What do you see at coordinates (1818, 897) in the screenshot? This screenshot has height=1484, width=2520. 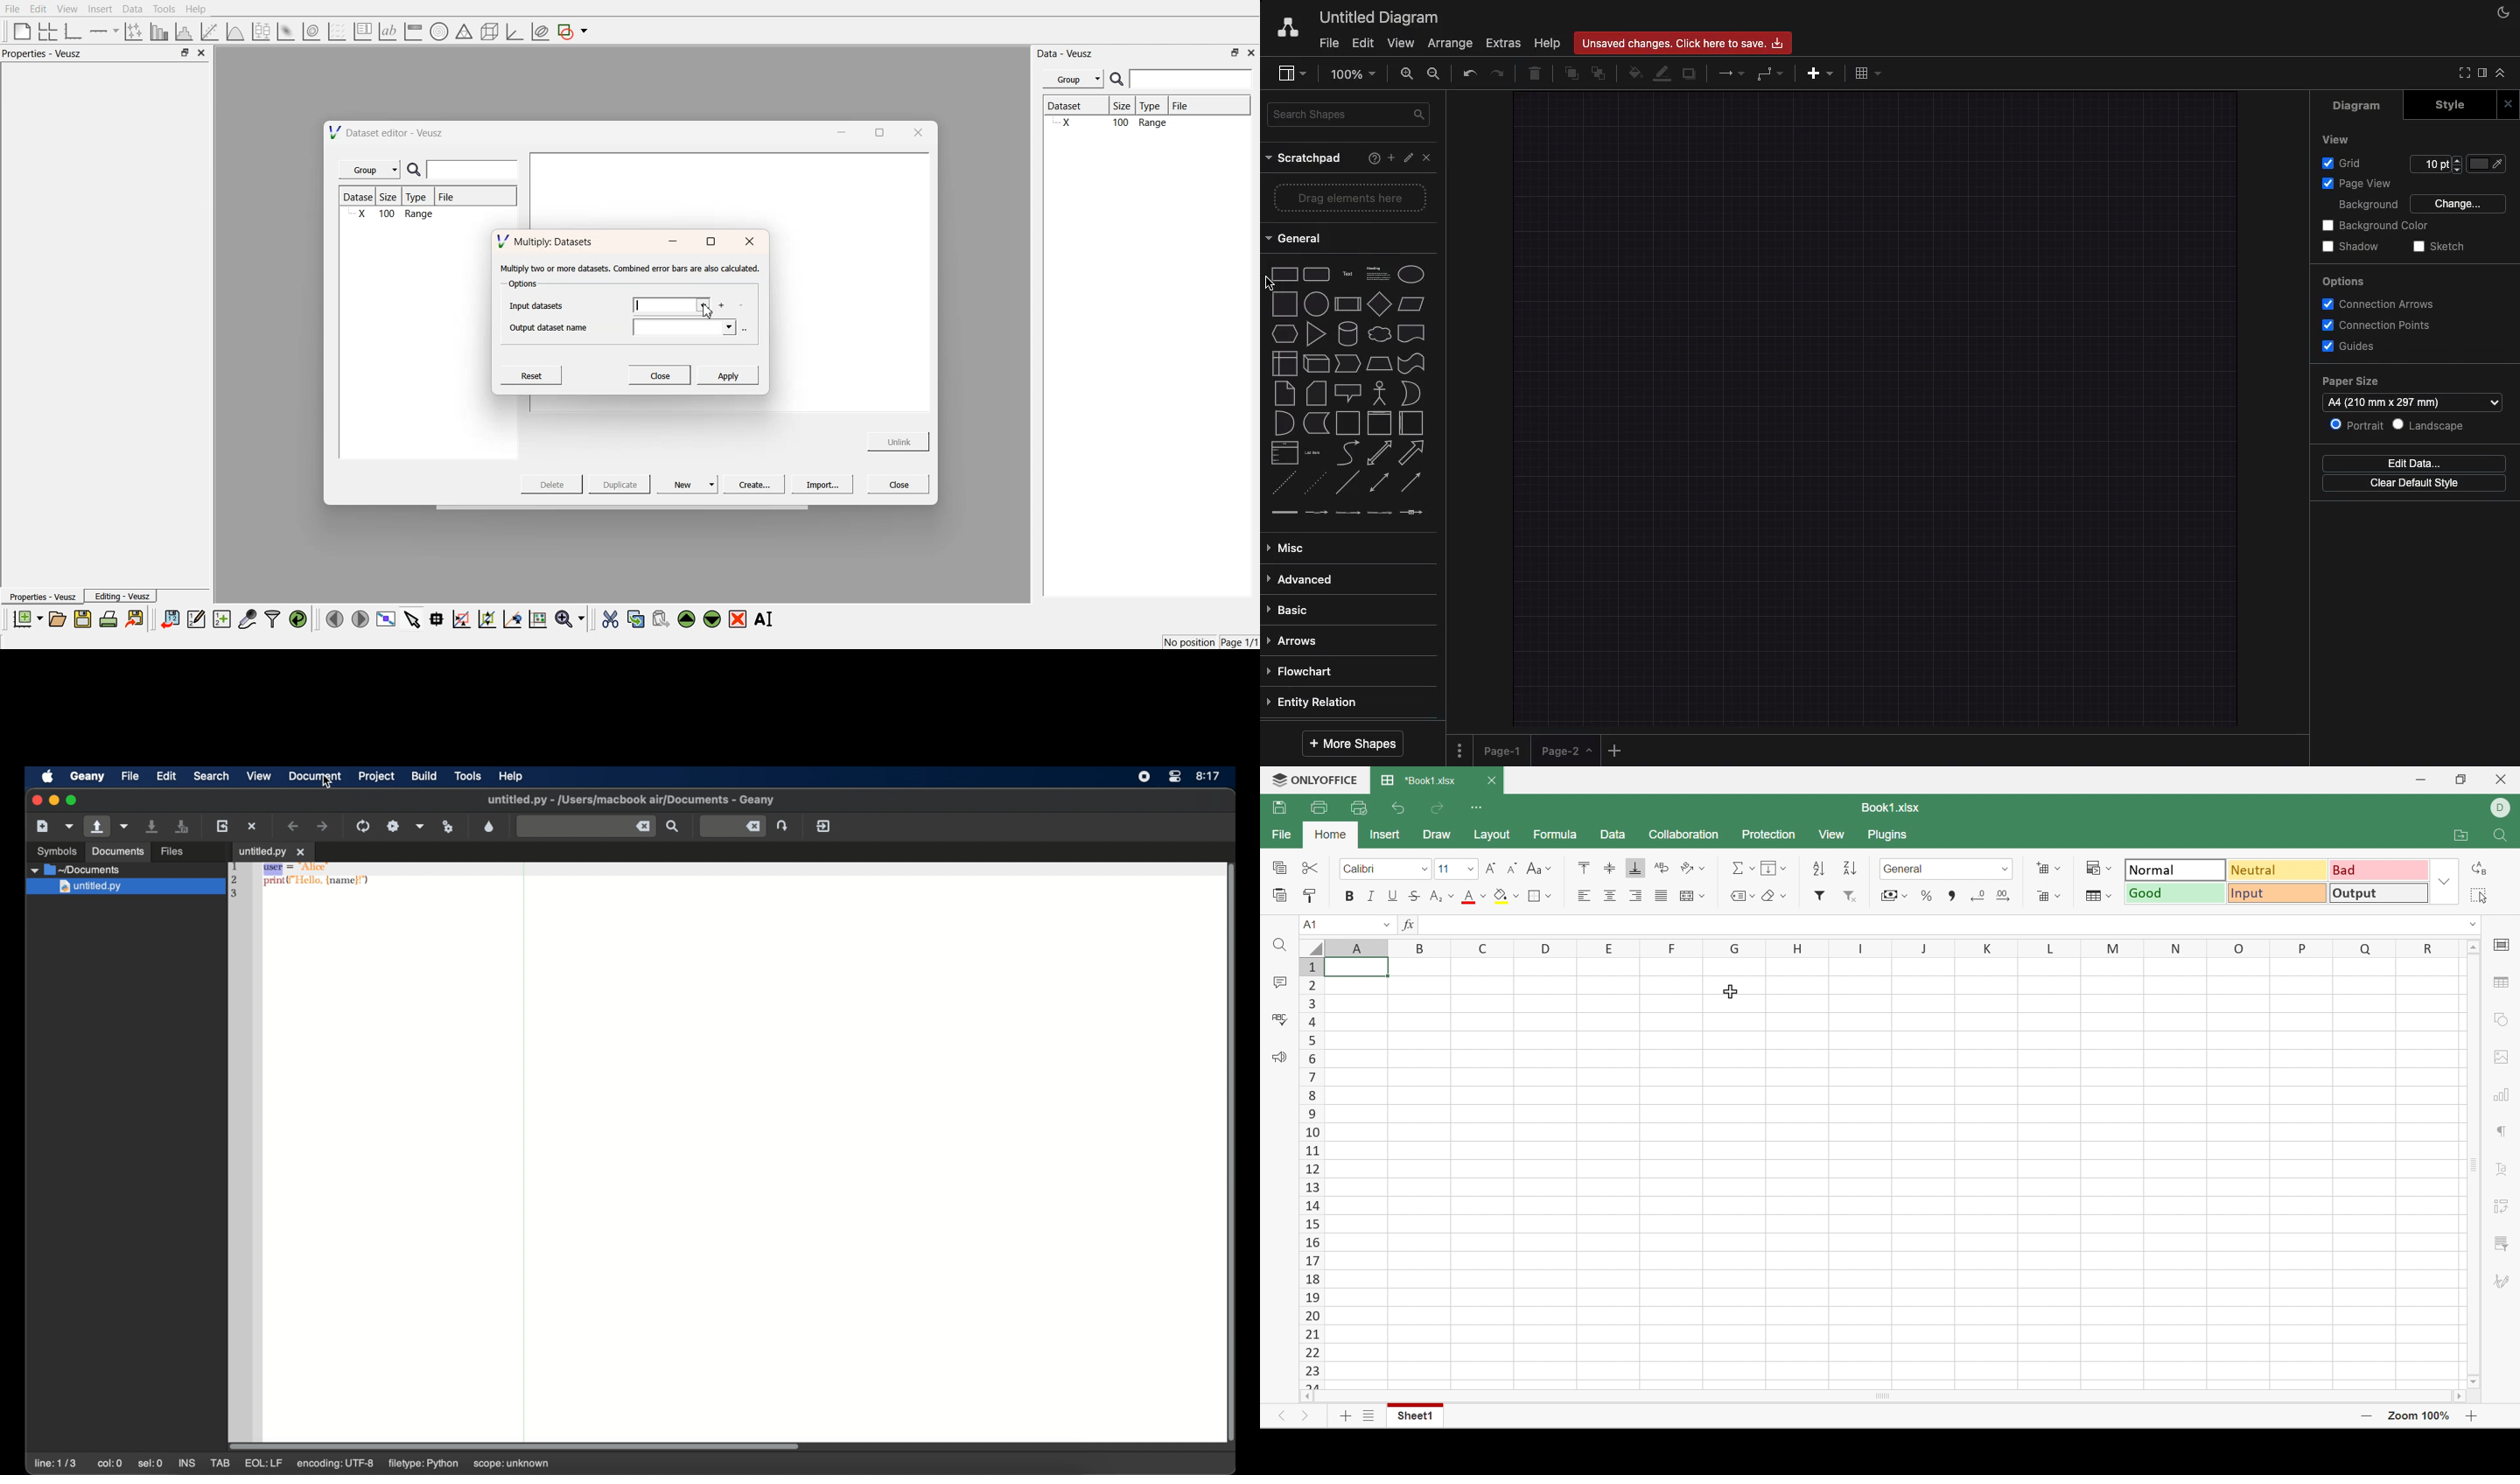 I see `filter` at bounding box center [1818, 897].